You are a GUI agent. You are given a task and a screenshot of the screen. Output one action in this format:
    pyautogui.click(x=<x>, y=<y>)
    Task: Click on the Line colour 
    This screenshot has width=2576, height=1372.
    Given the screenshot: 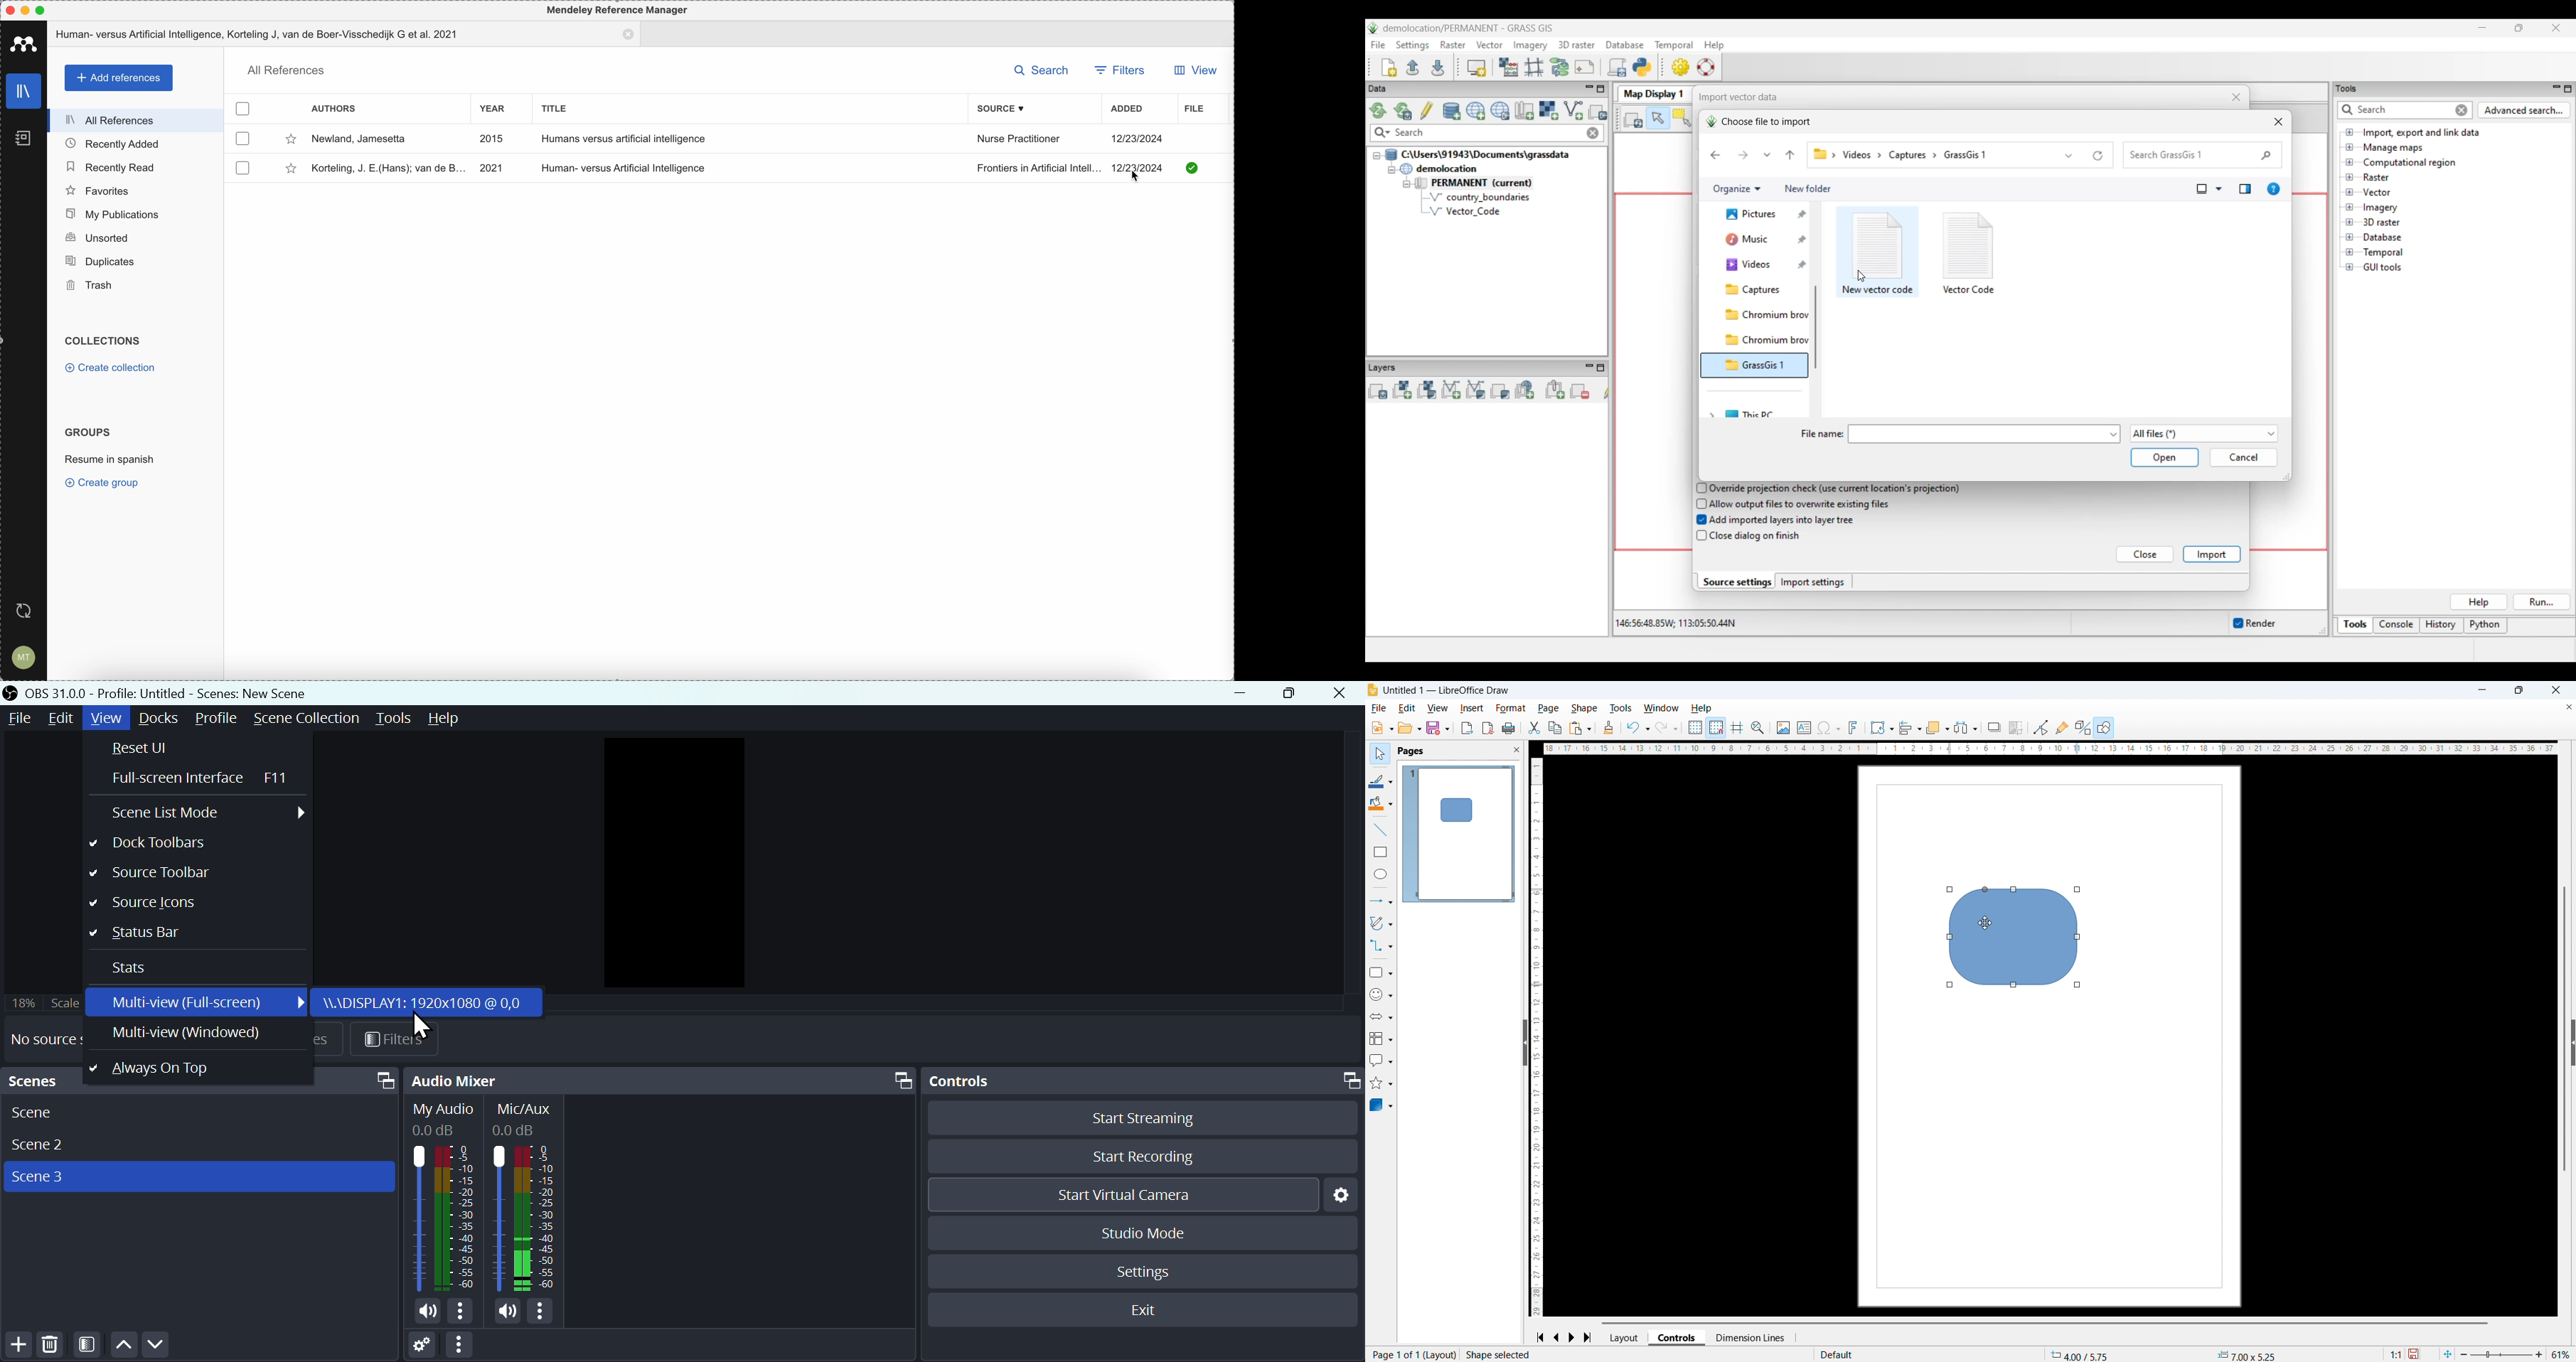 What is the action you would take?
    pyautogui.click(x=1380, y=781)
    